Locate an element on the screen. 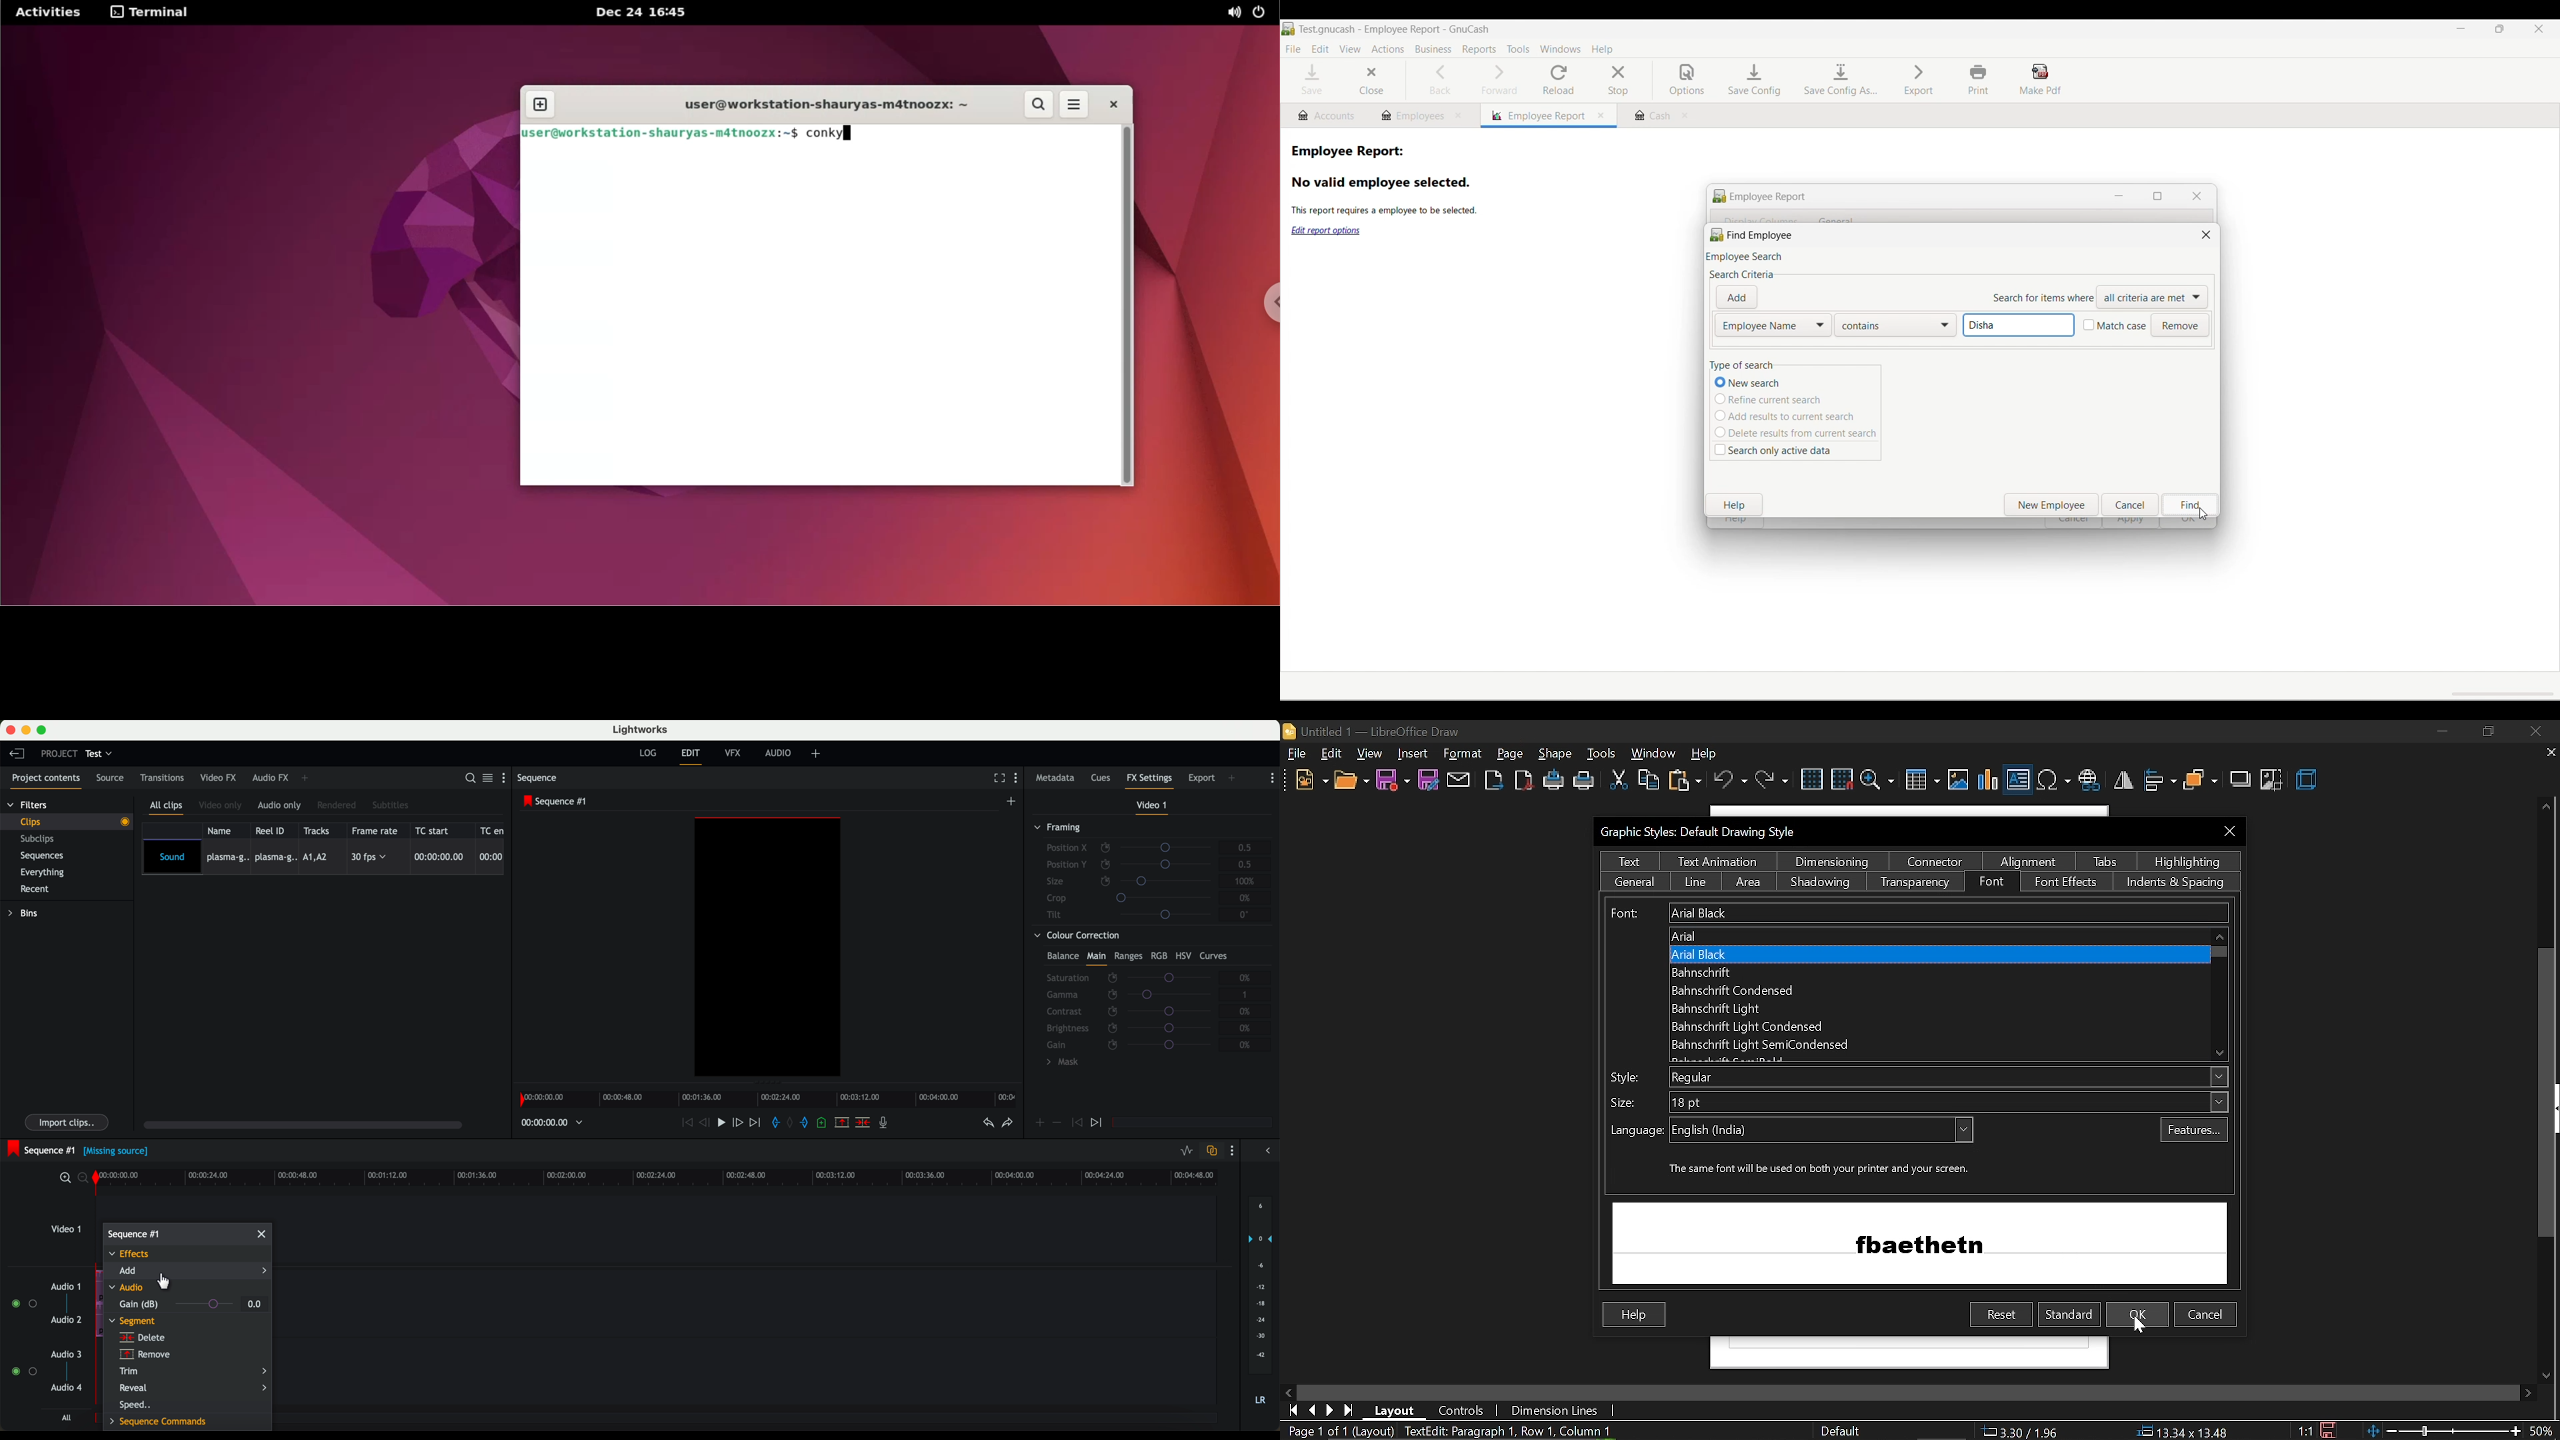 This screenshot has width=2576, height=1456. general is located at coordinates (1635, 880).